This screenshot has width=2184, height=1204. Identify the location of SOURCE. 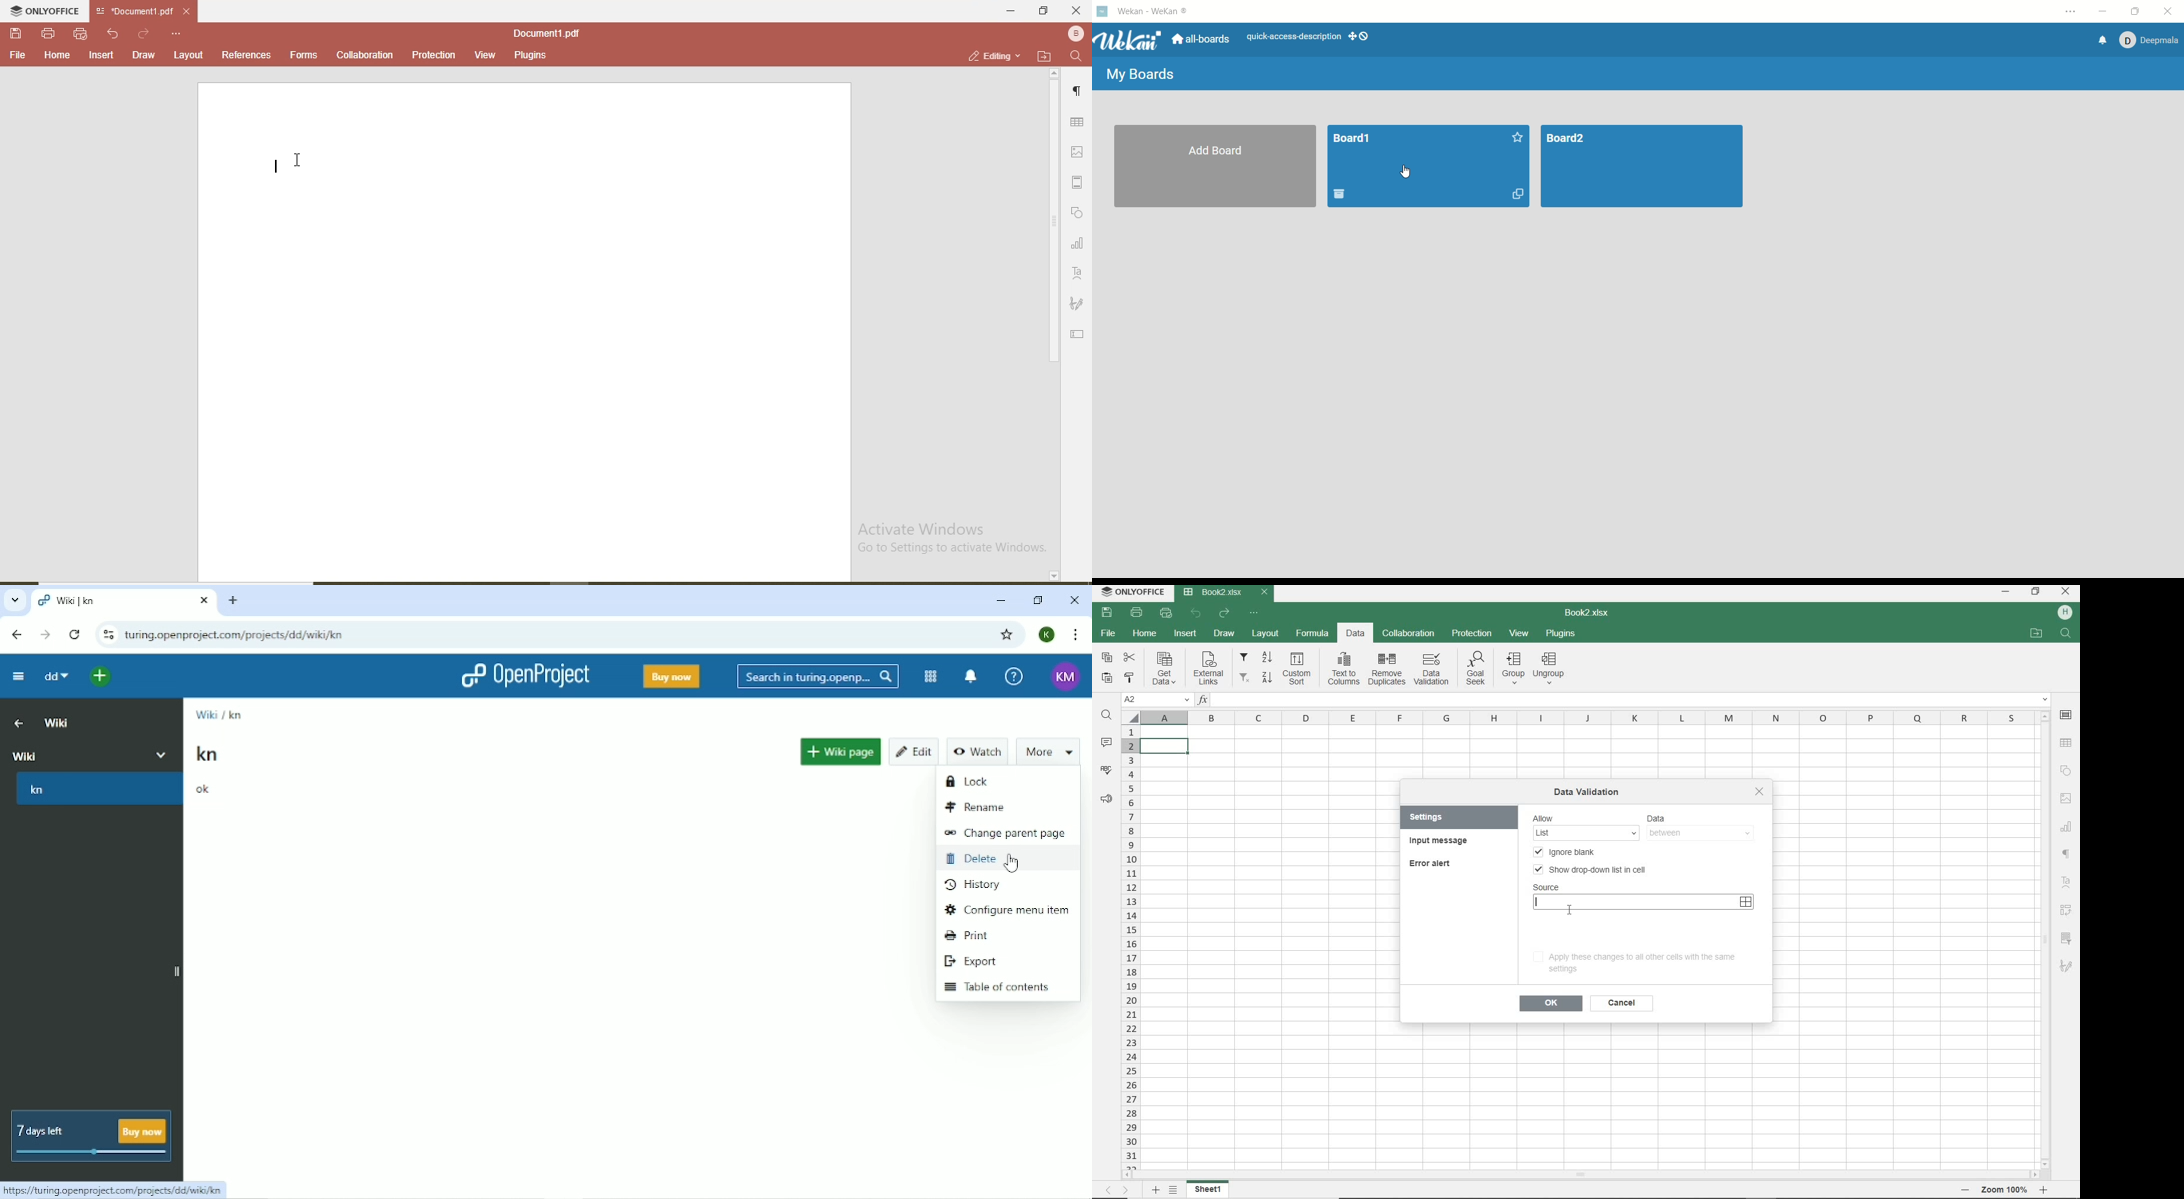
(1546, 887).